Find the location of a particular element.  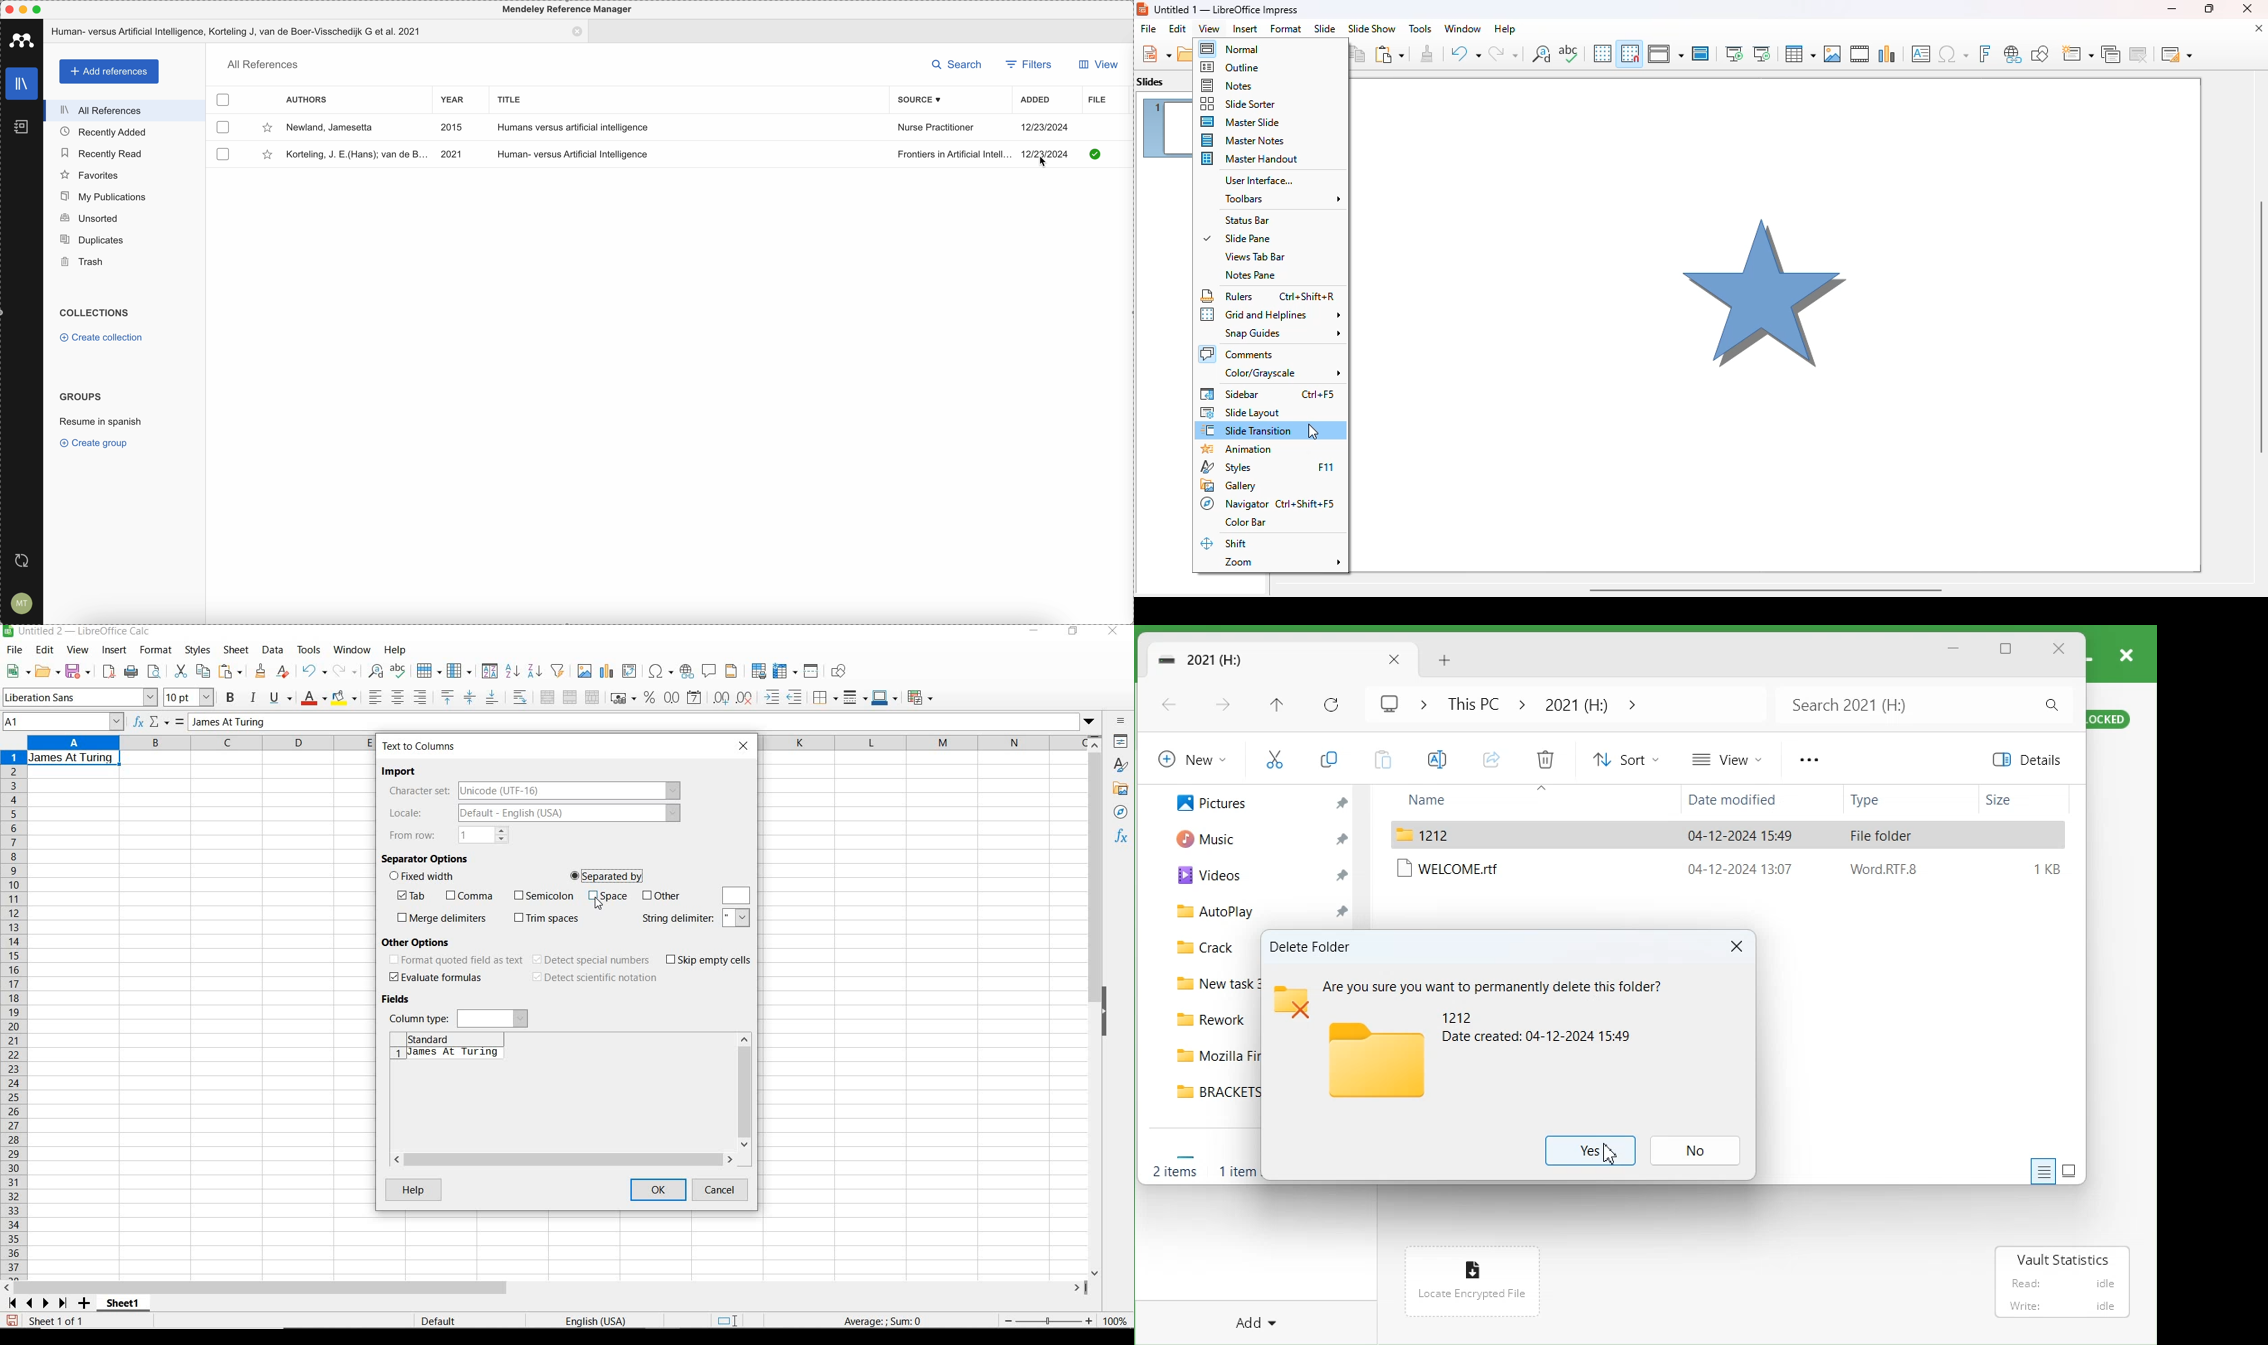

insert image is located at coordinates (585, 672).